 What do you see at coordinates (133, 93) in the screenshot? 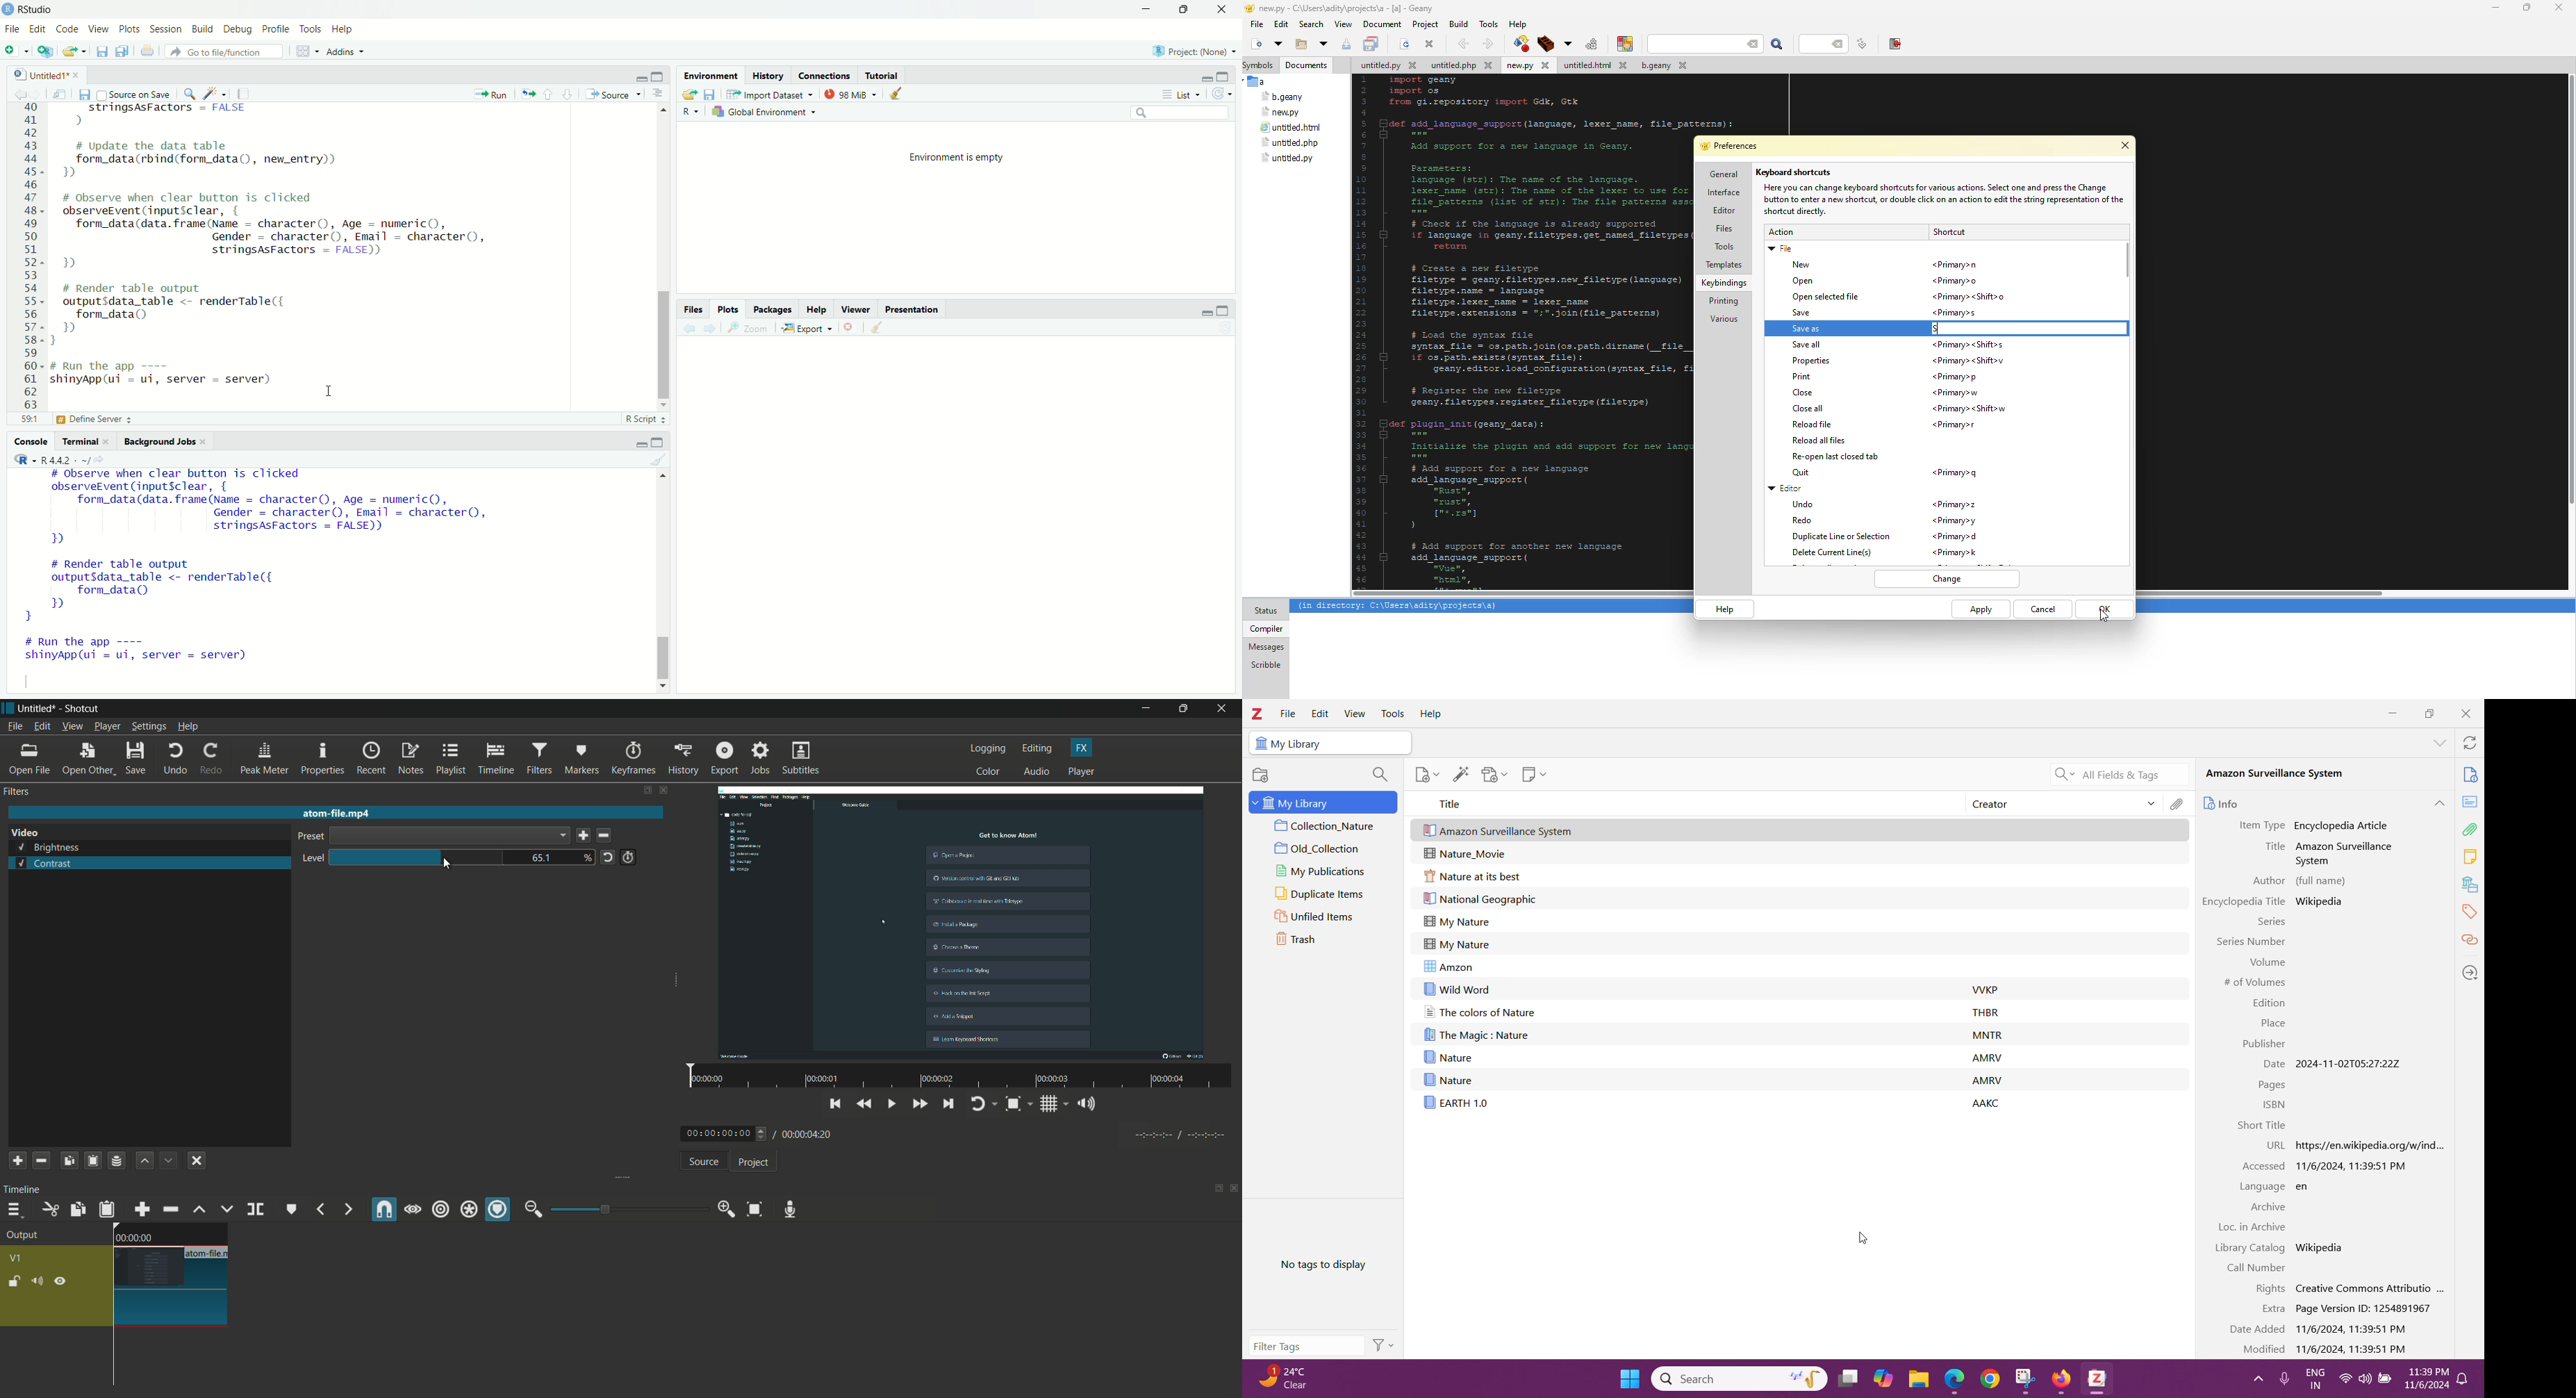
I see `source on save` at bounding box center [133, 93].